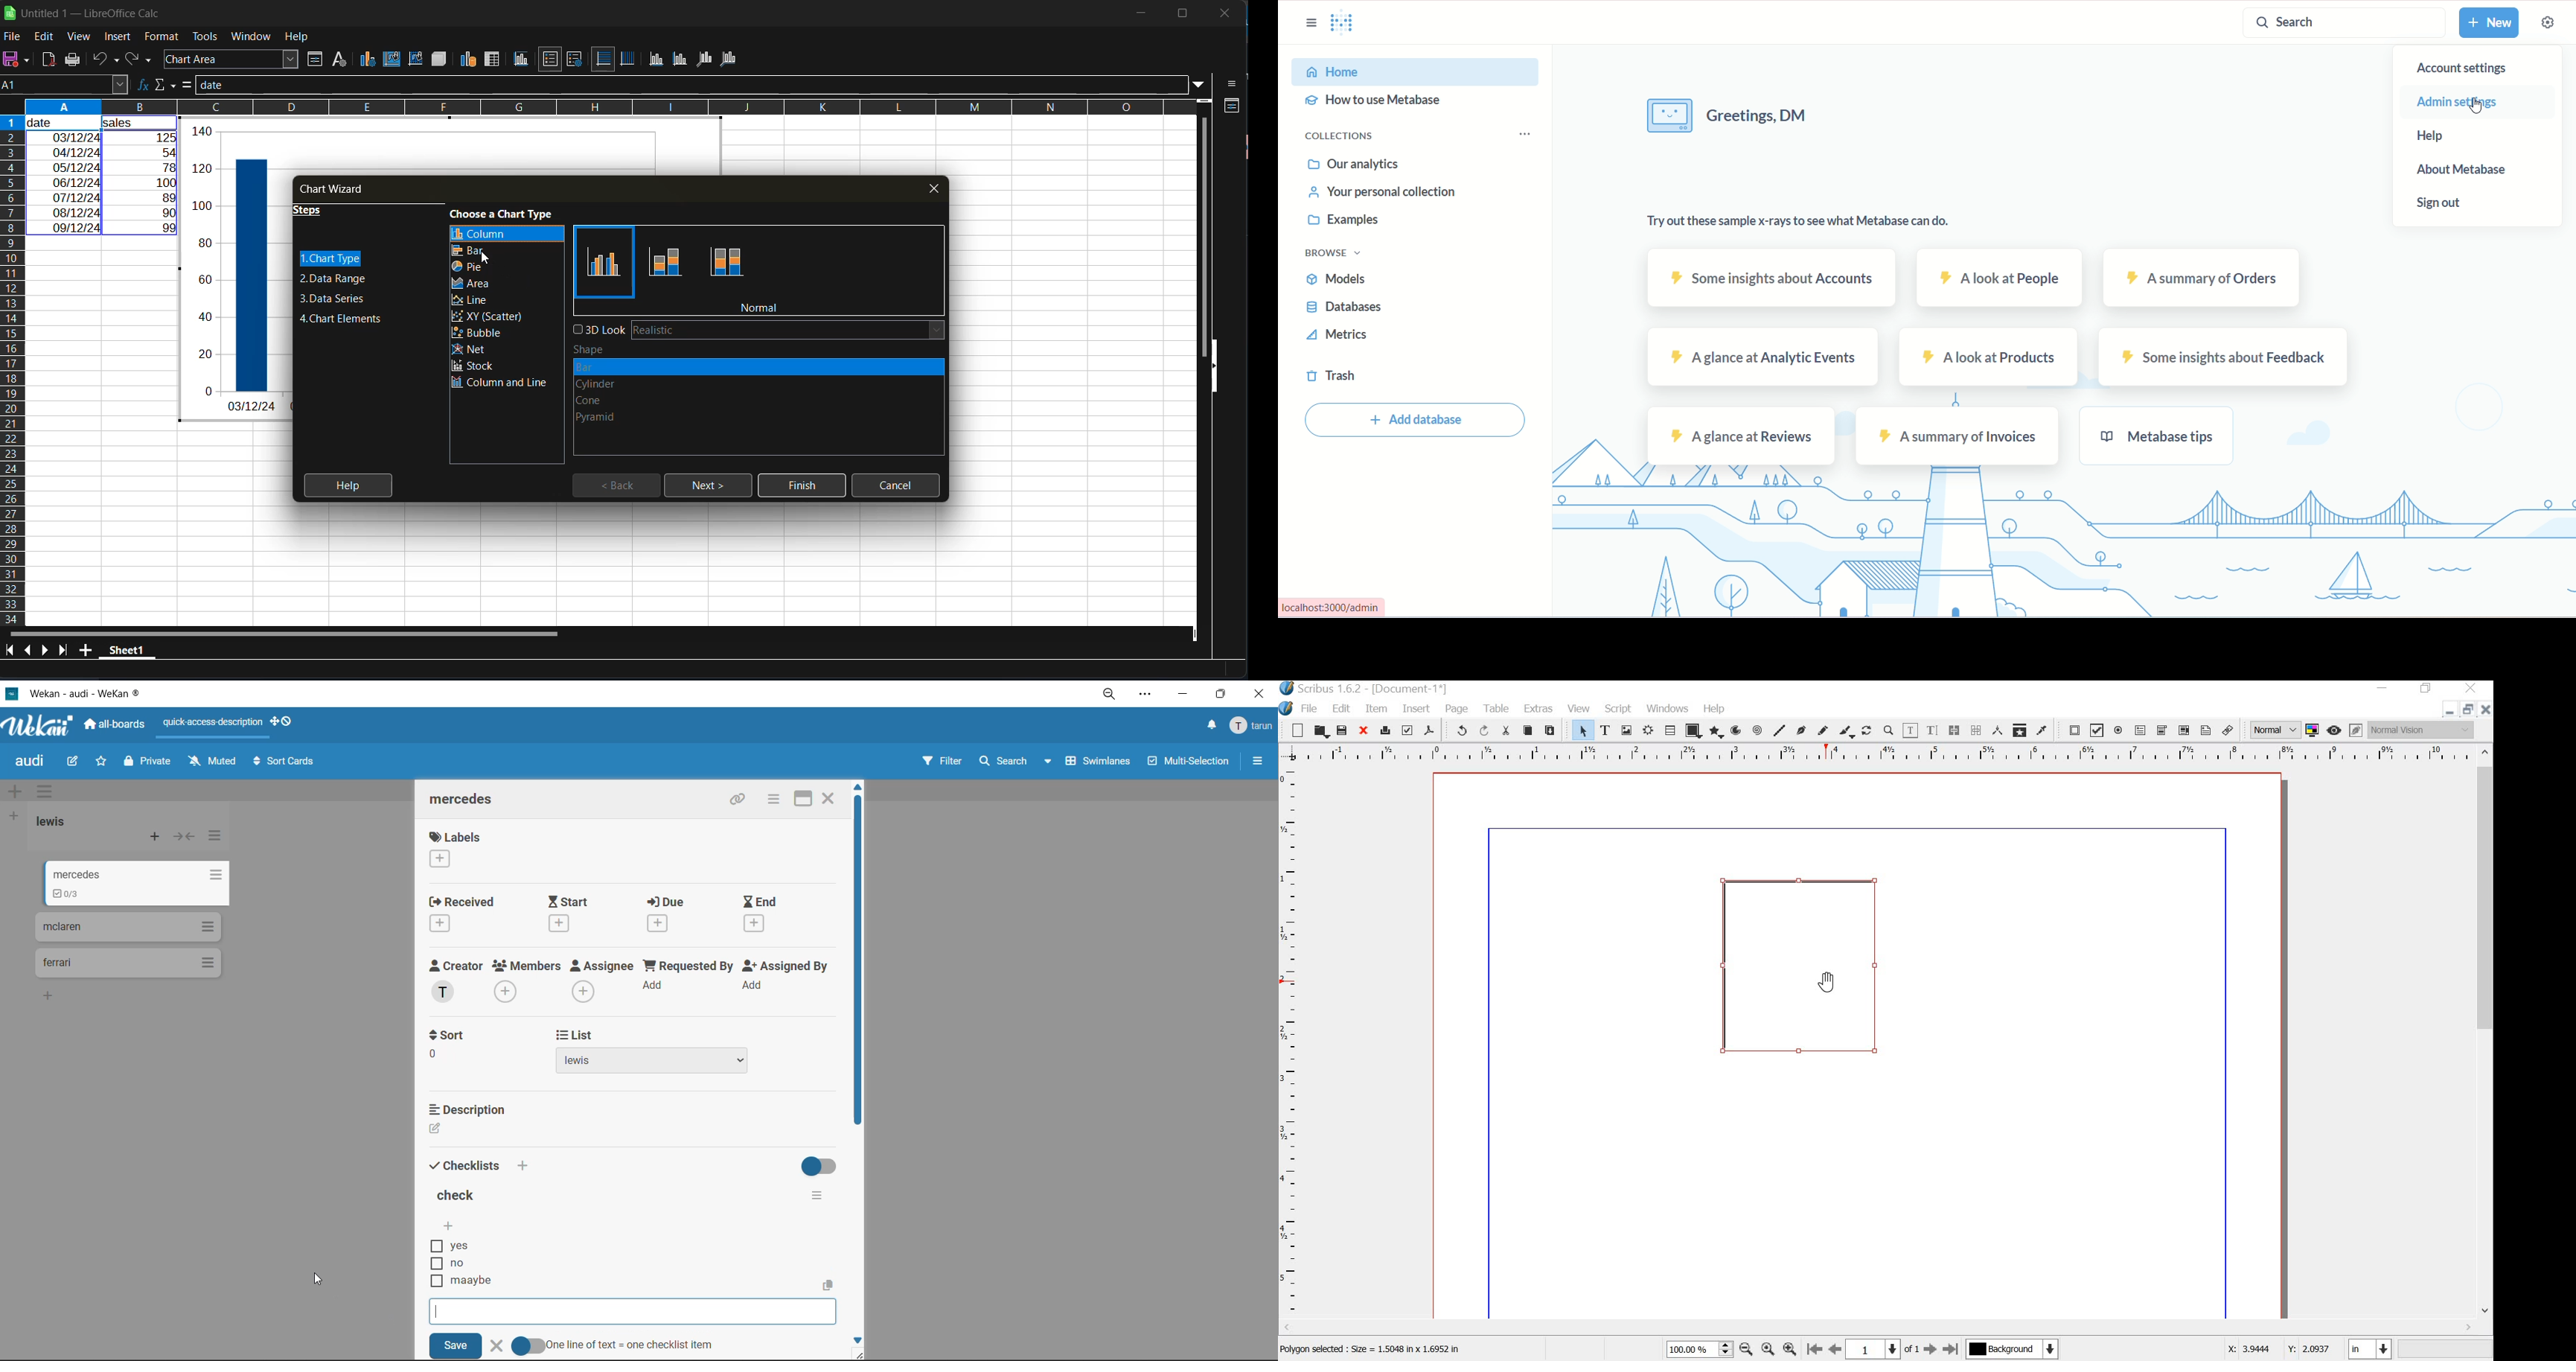  I want to click on save, so click(1343, 731).